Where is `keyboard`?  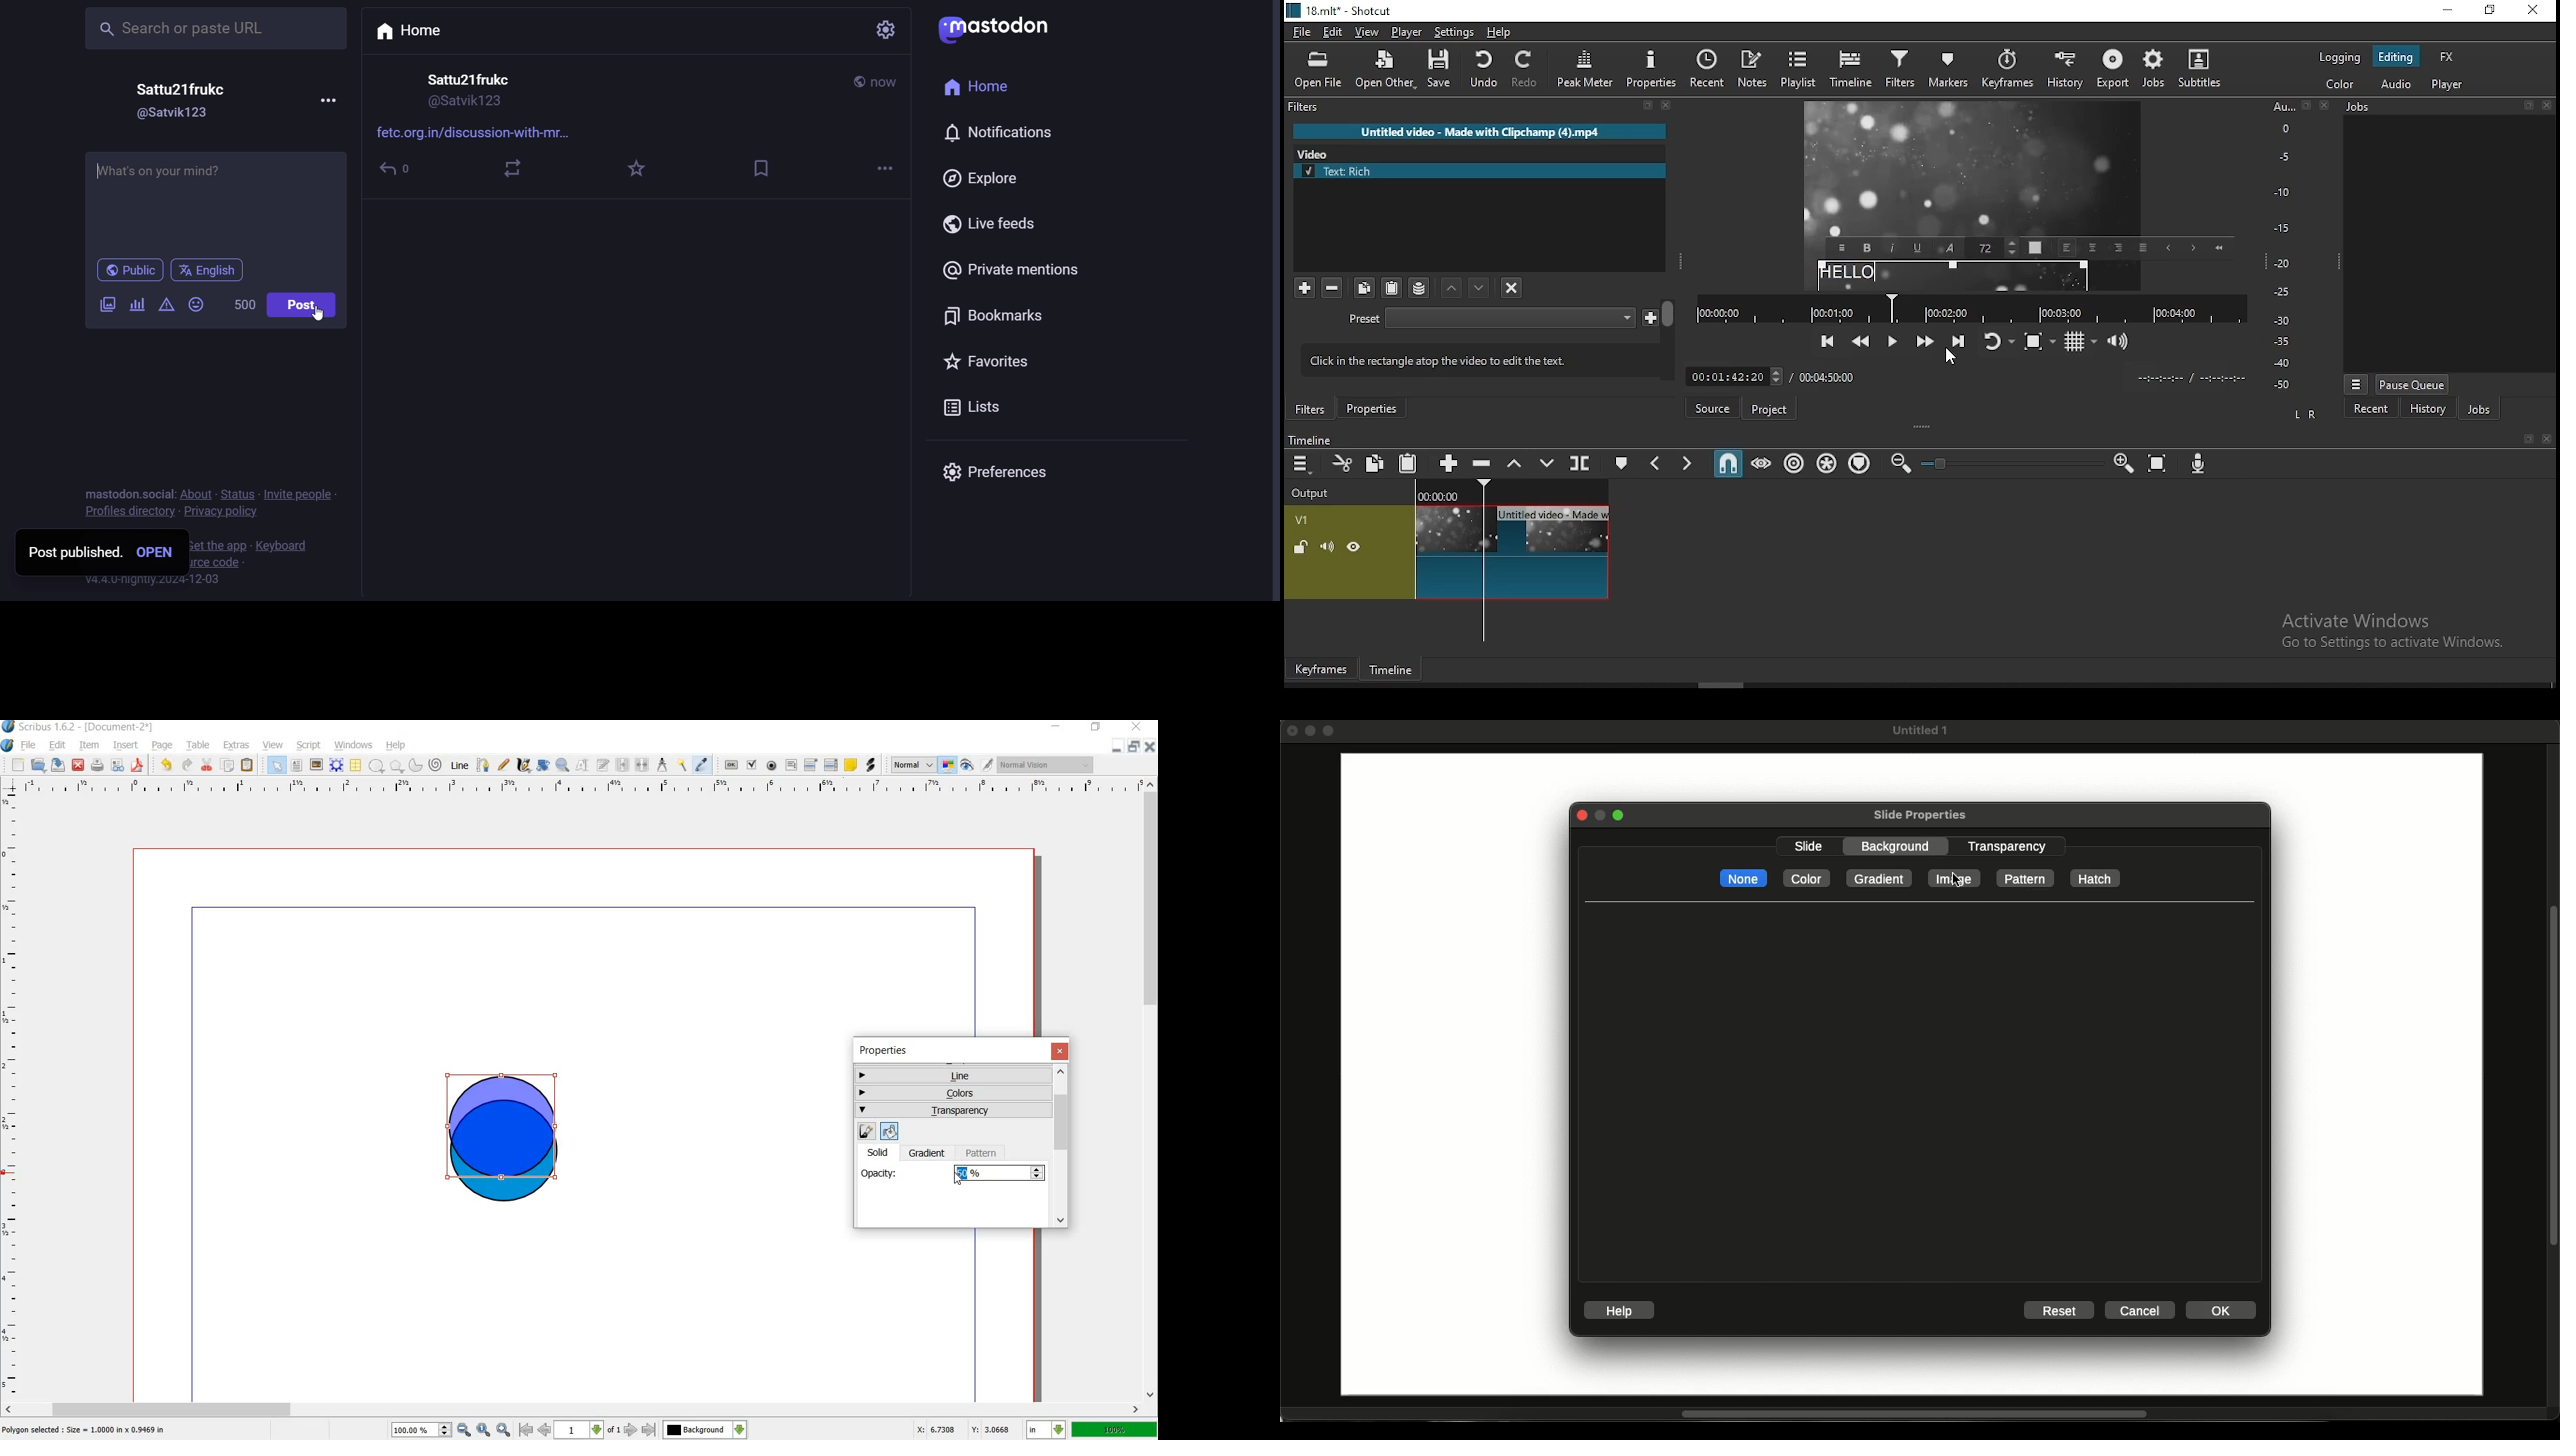 keyboard is located at coordinates (278, 547).